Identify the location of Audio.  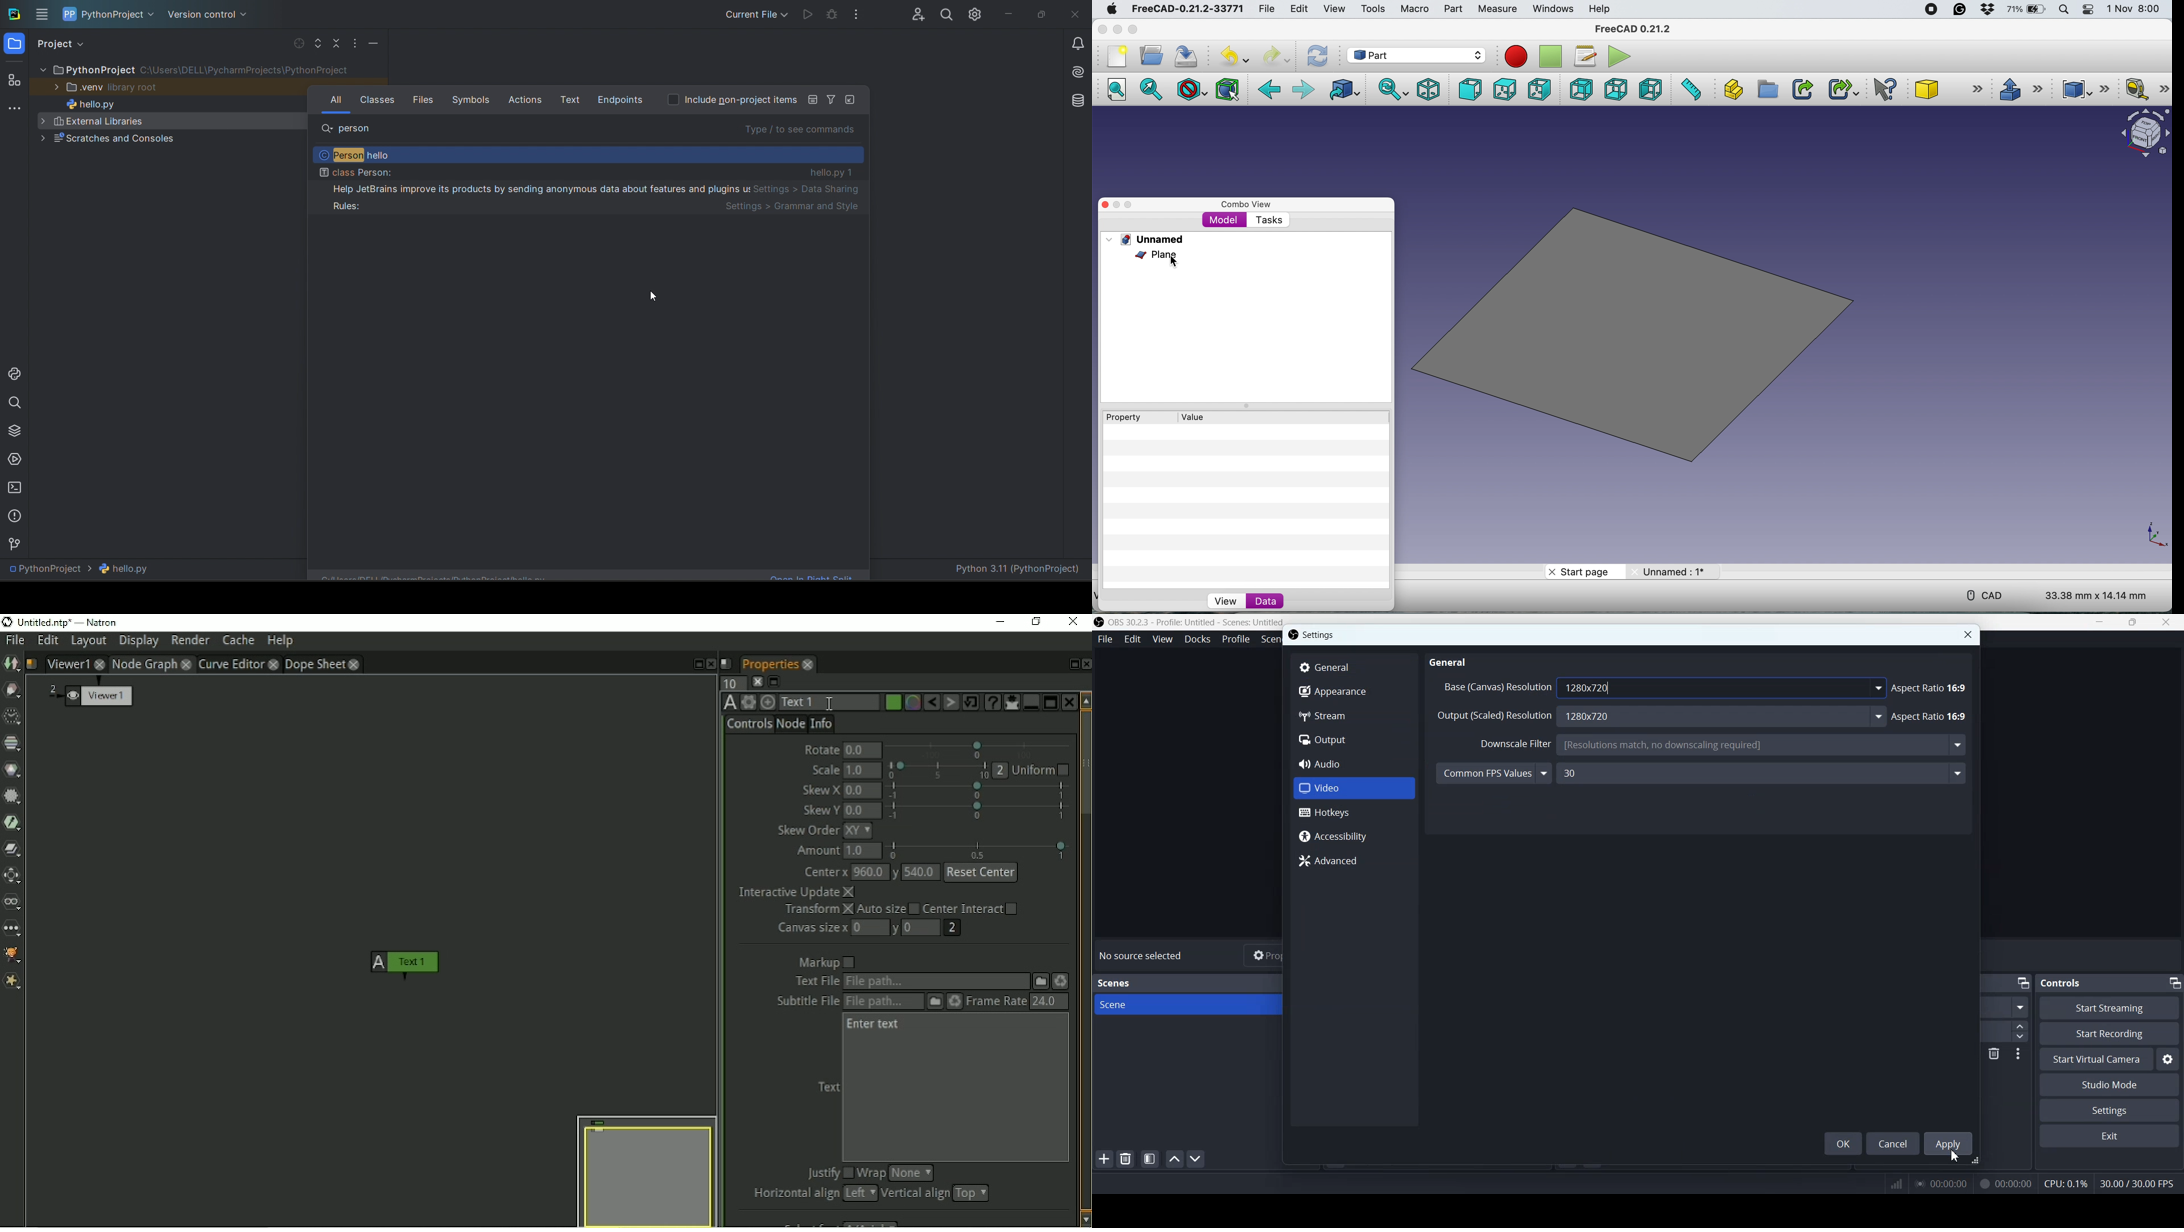
(1353, 764).